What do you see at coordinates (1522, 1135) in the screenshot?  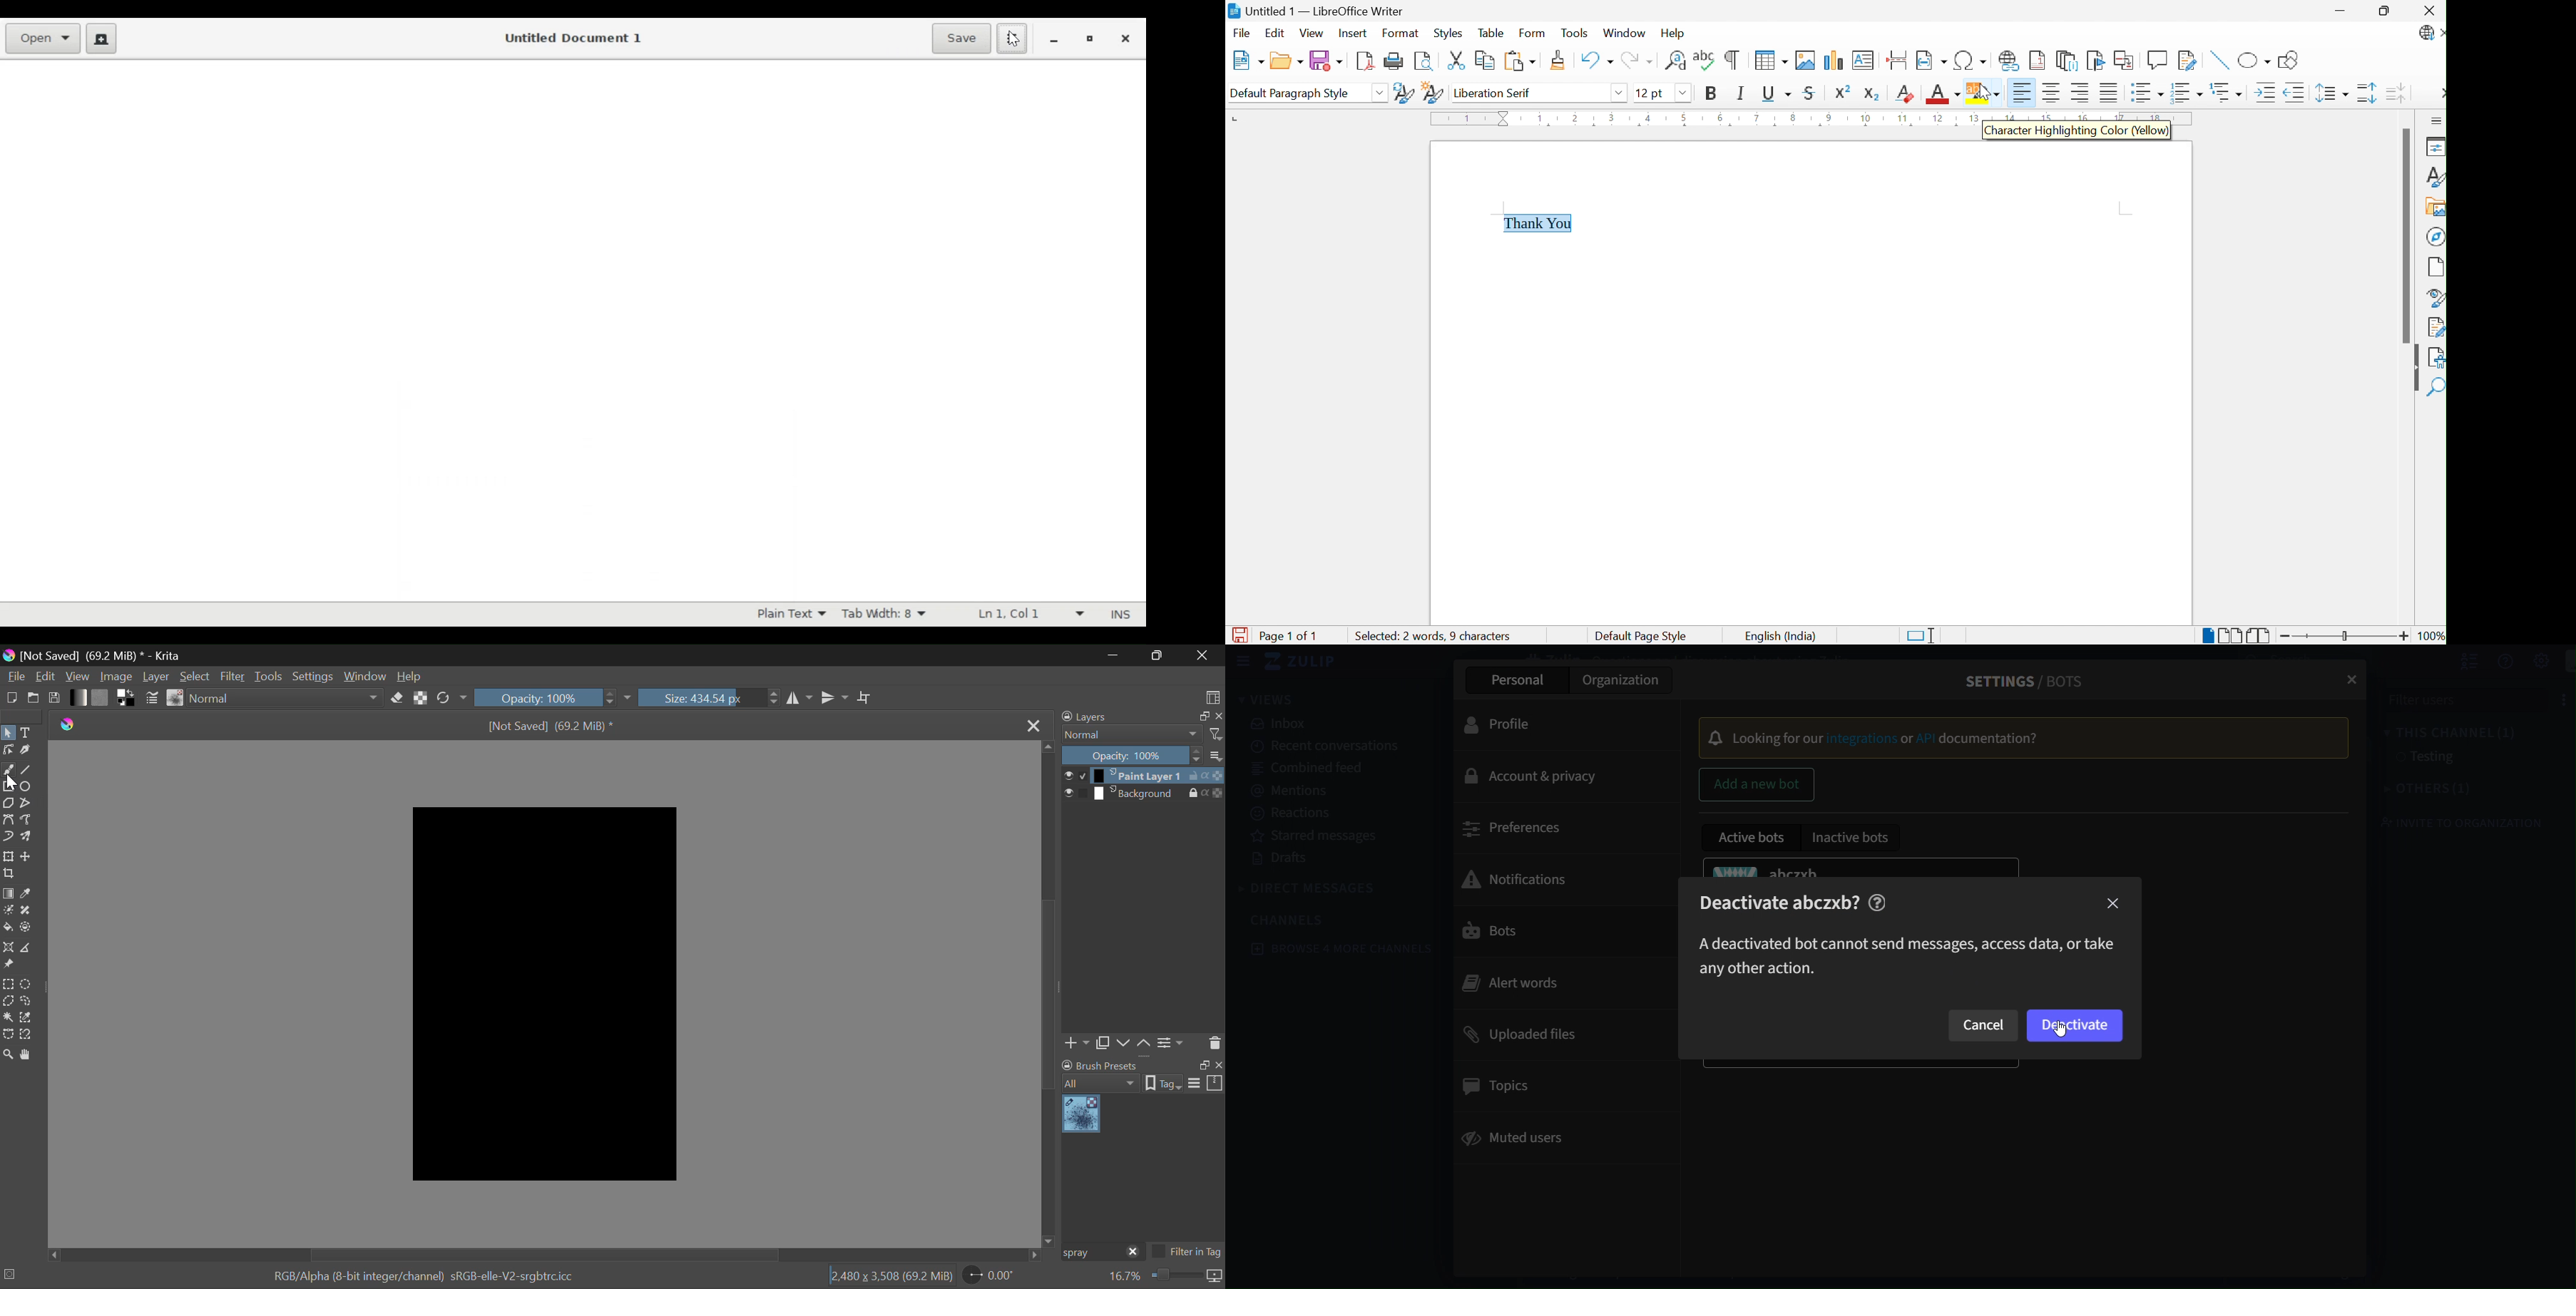 I see `muted users` at bounding box center [1522, 1135].